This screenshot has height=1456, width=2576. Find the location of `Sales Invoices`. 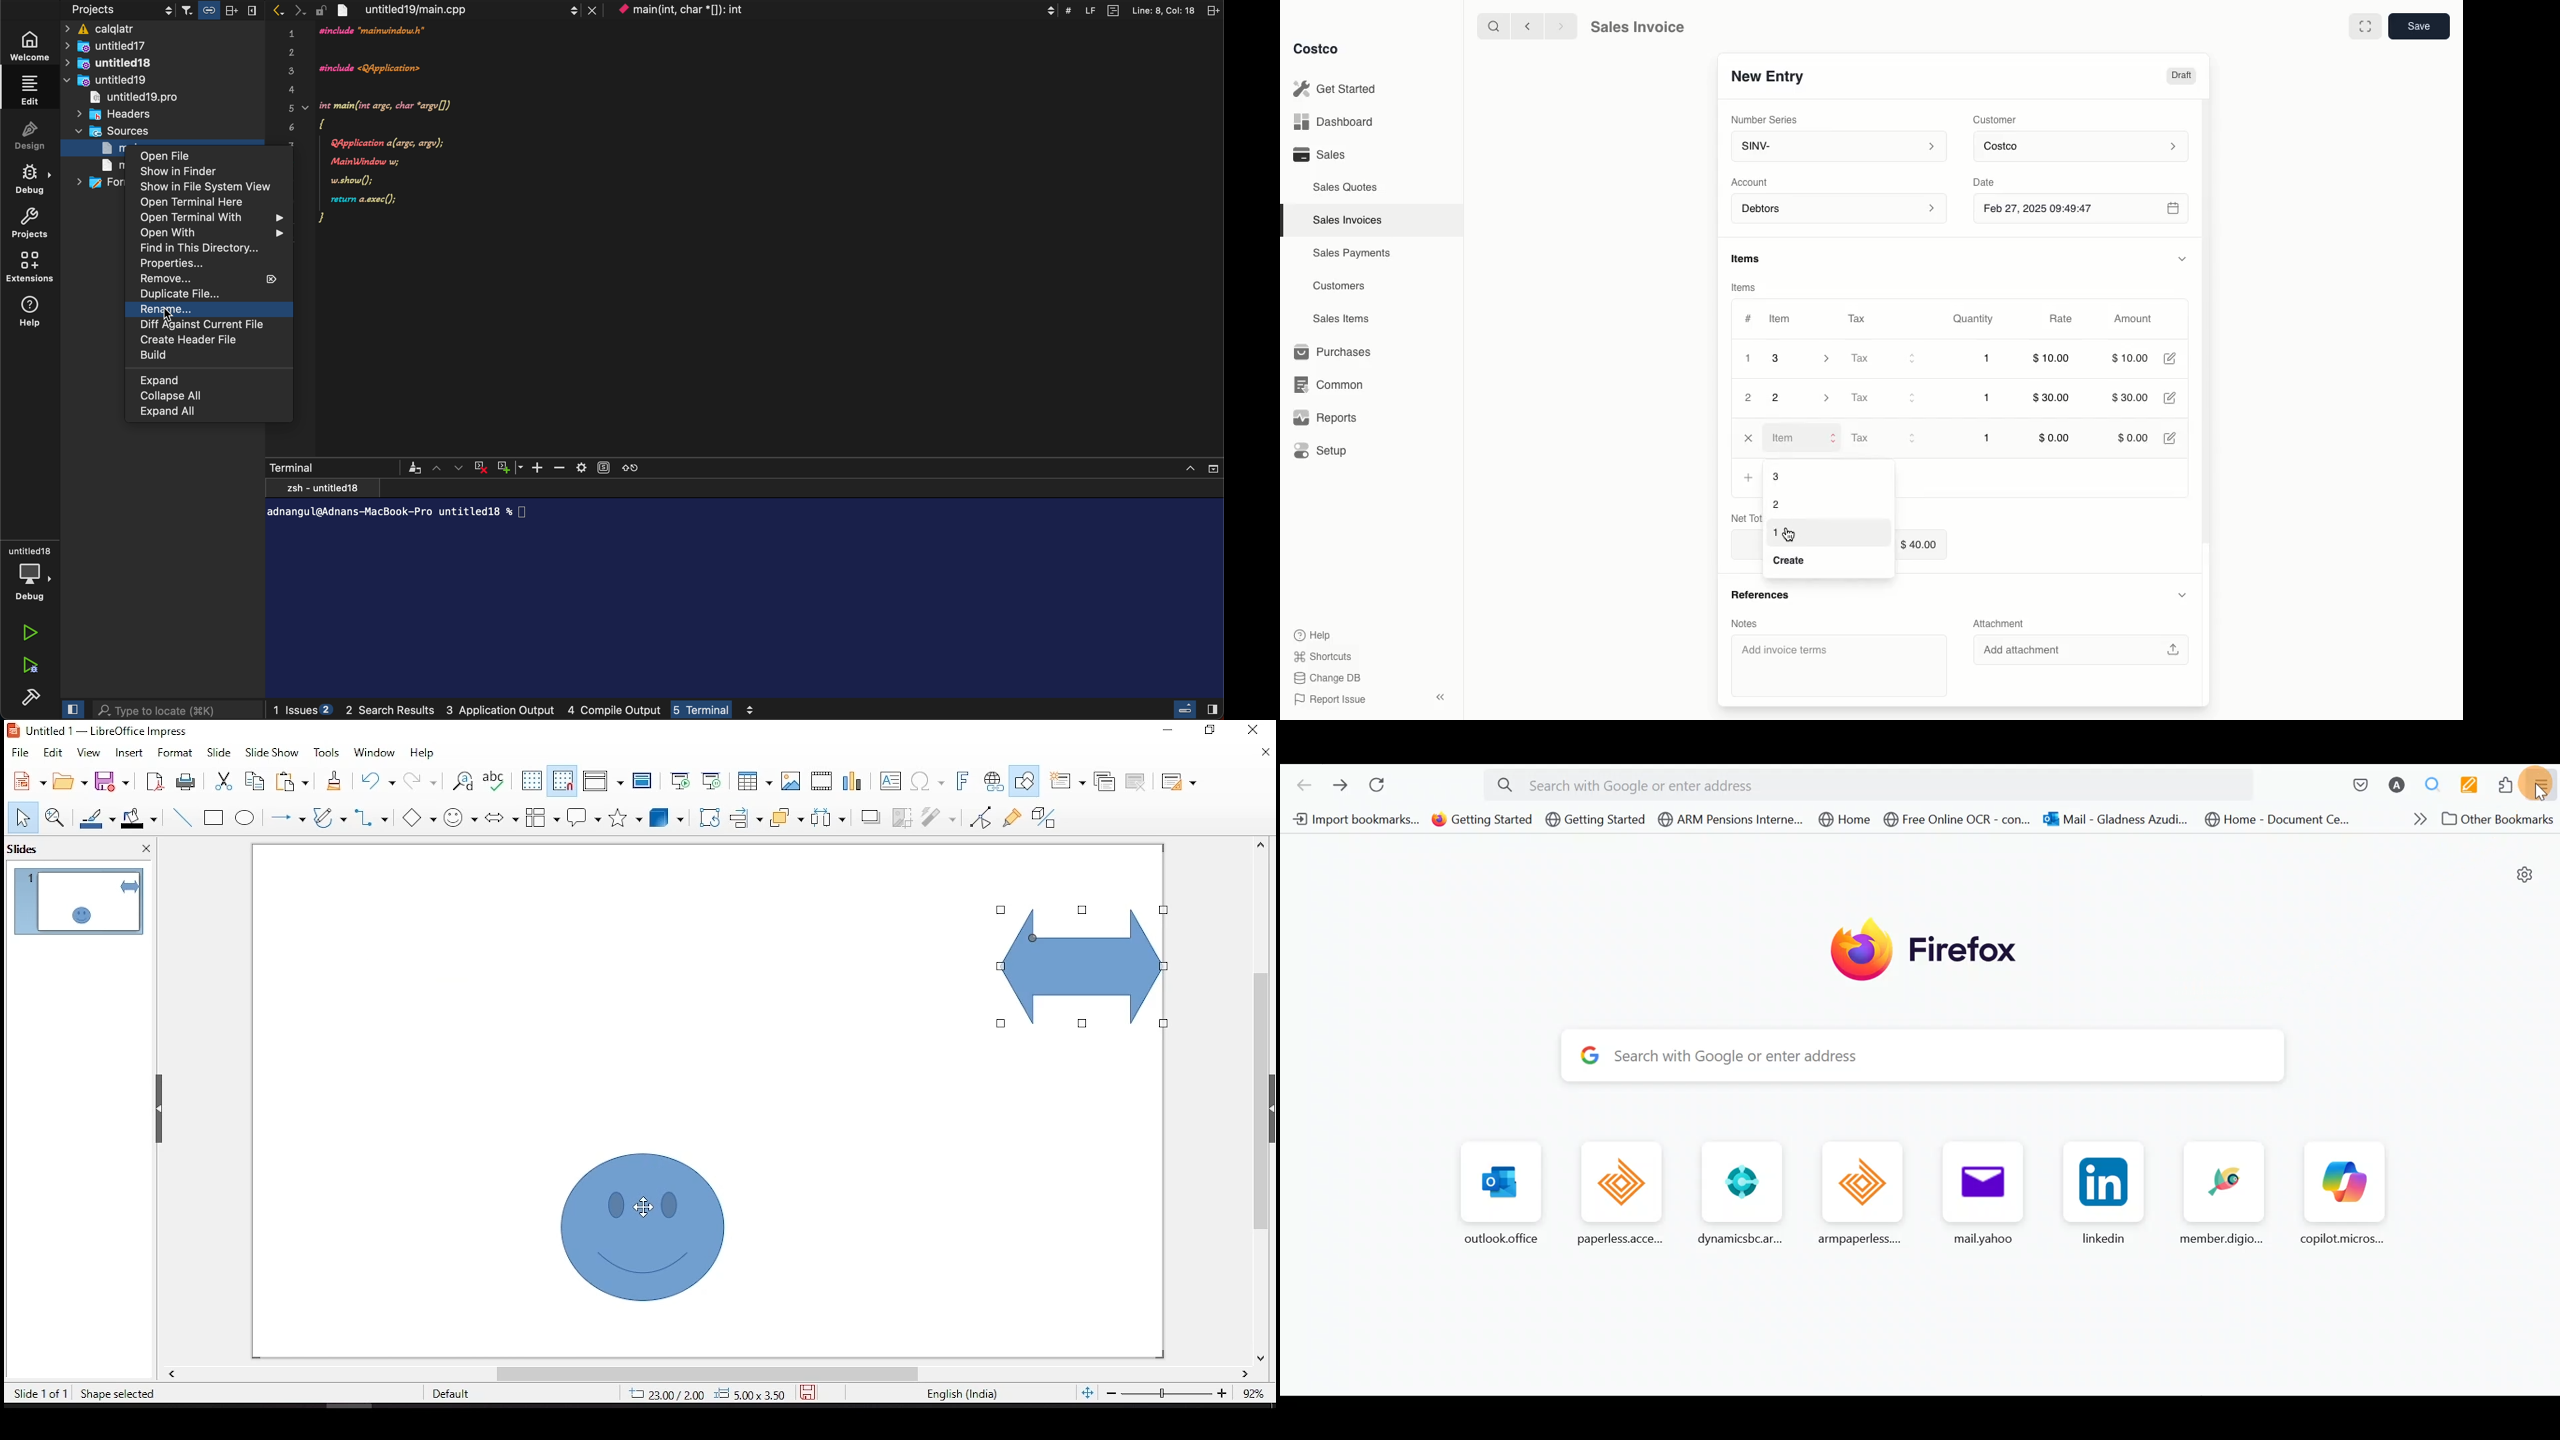

Sales Invoices is located at coordinates (1350, 219).